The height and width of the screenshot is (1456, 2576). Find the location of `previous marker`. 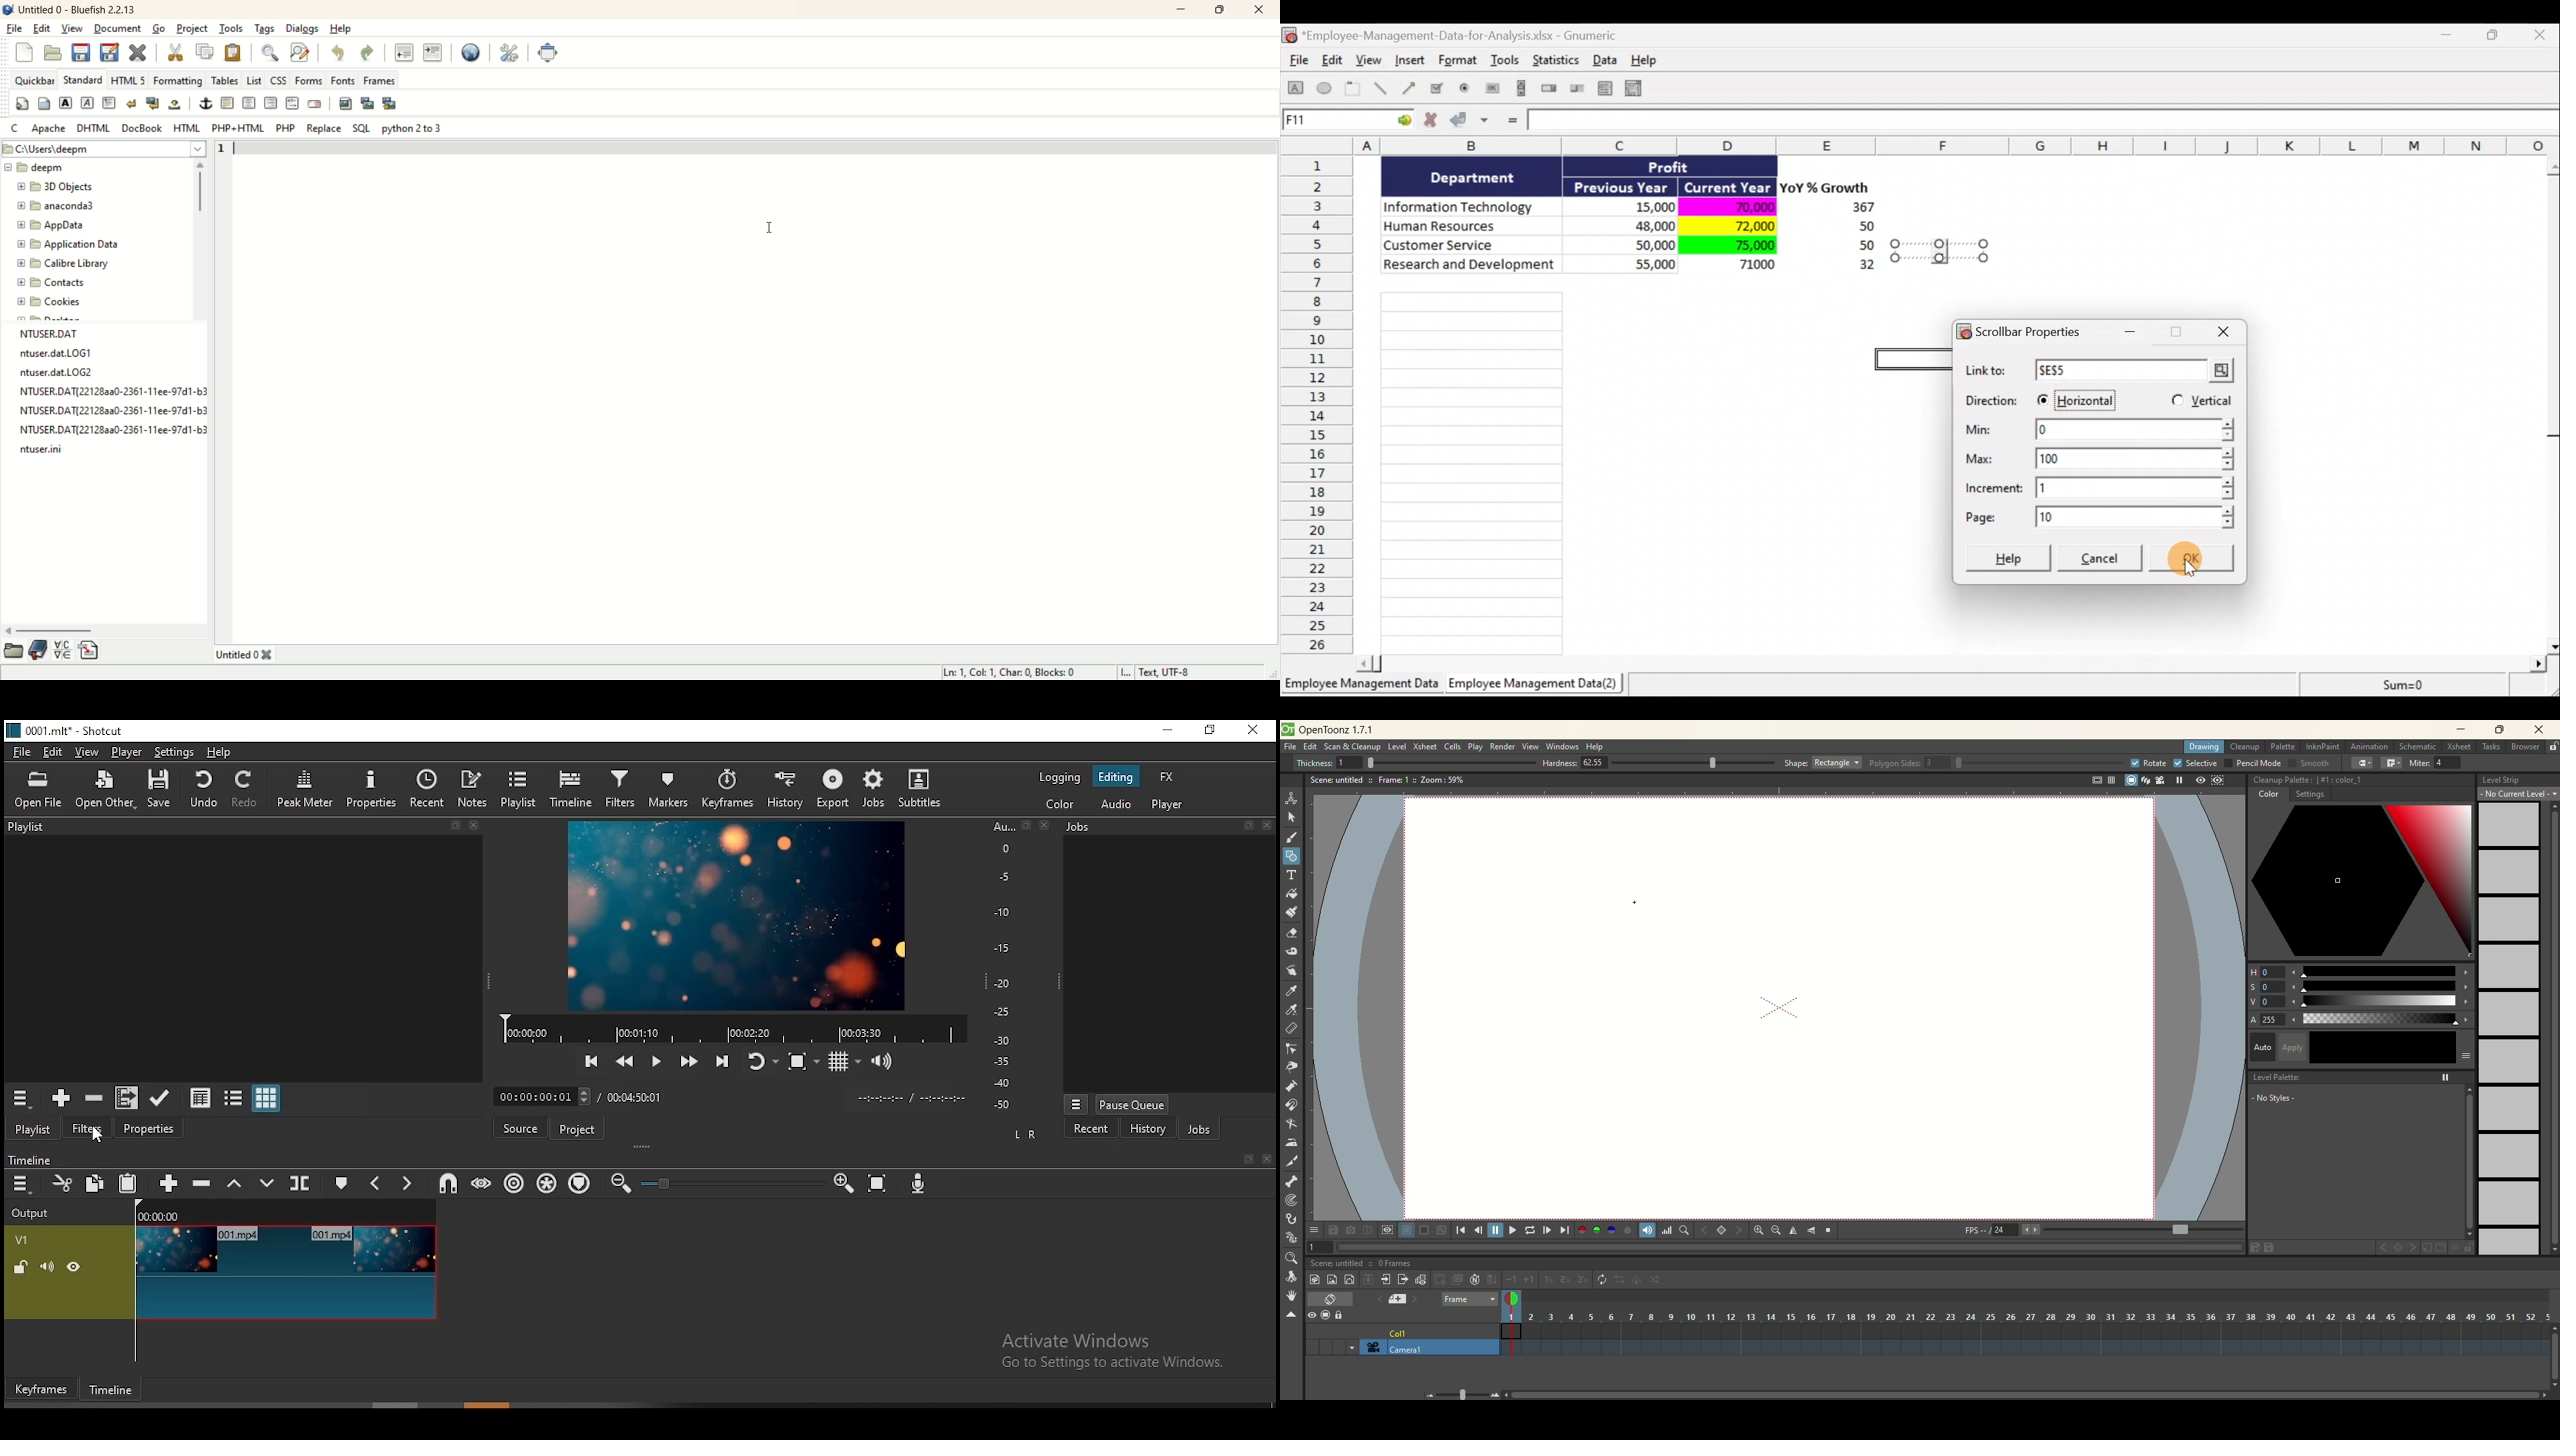

previous marker is located at coordinates (375, 1181).